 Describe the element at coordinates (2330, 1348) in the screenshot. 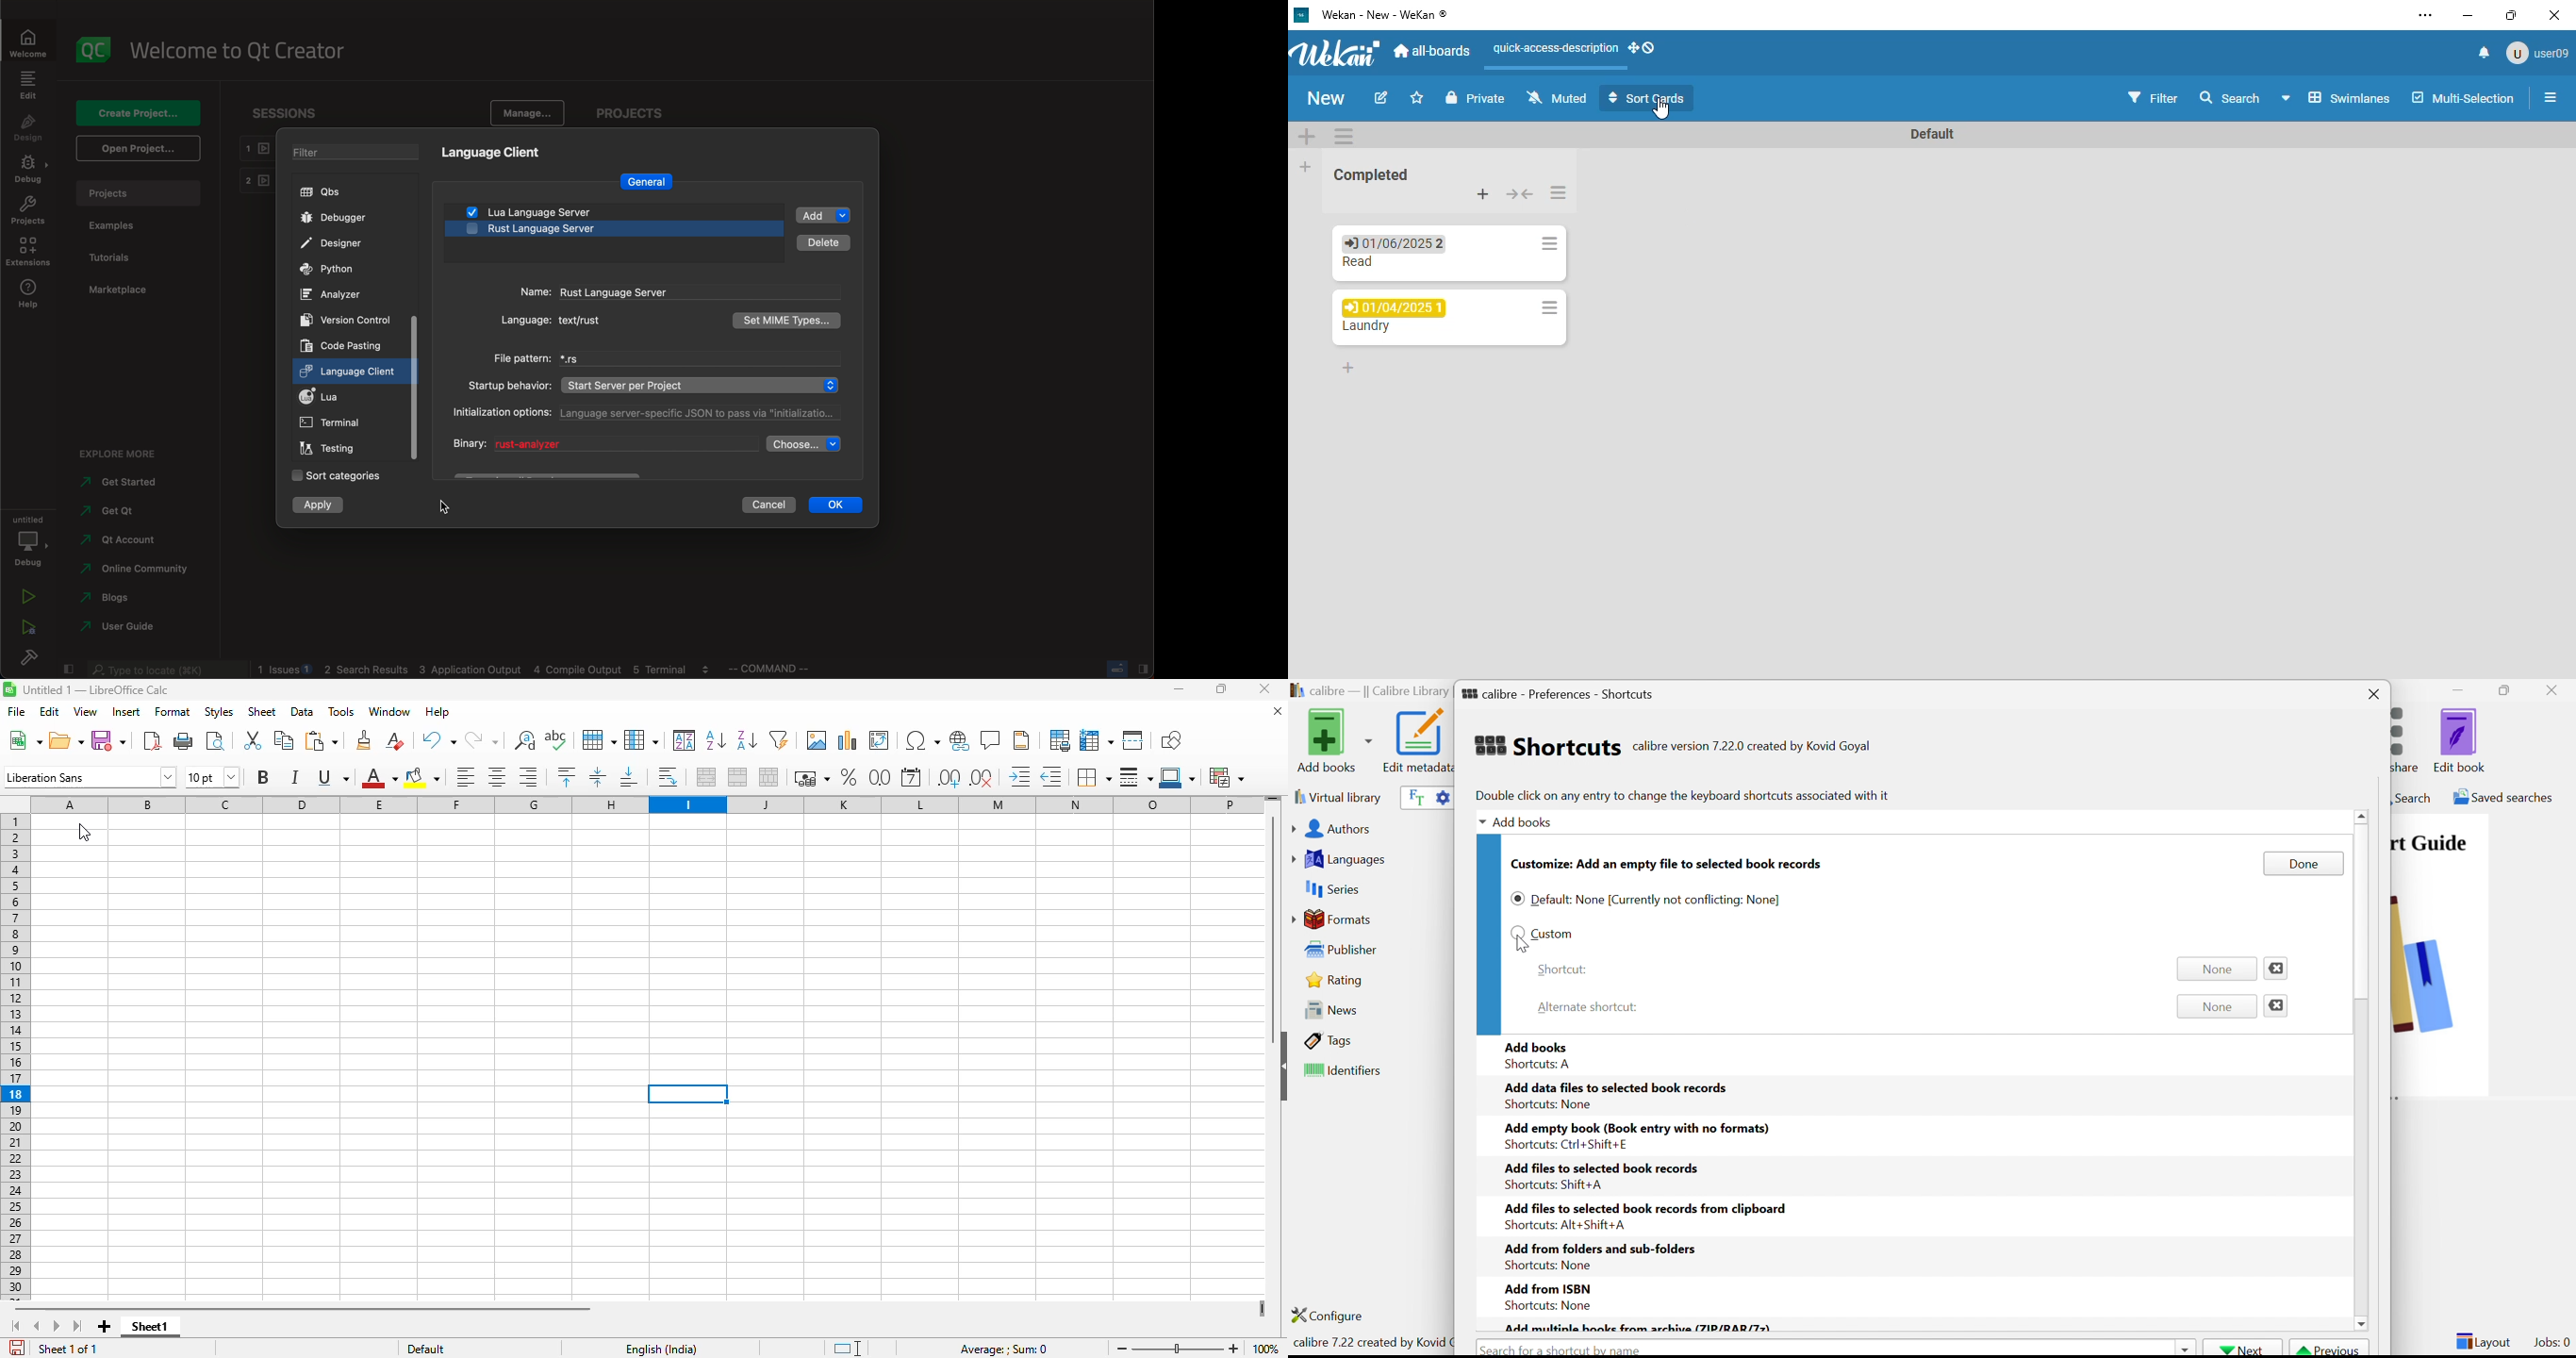

I see `Previous` at that location.